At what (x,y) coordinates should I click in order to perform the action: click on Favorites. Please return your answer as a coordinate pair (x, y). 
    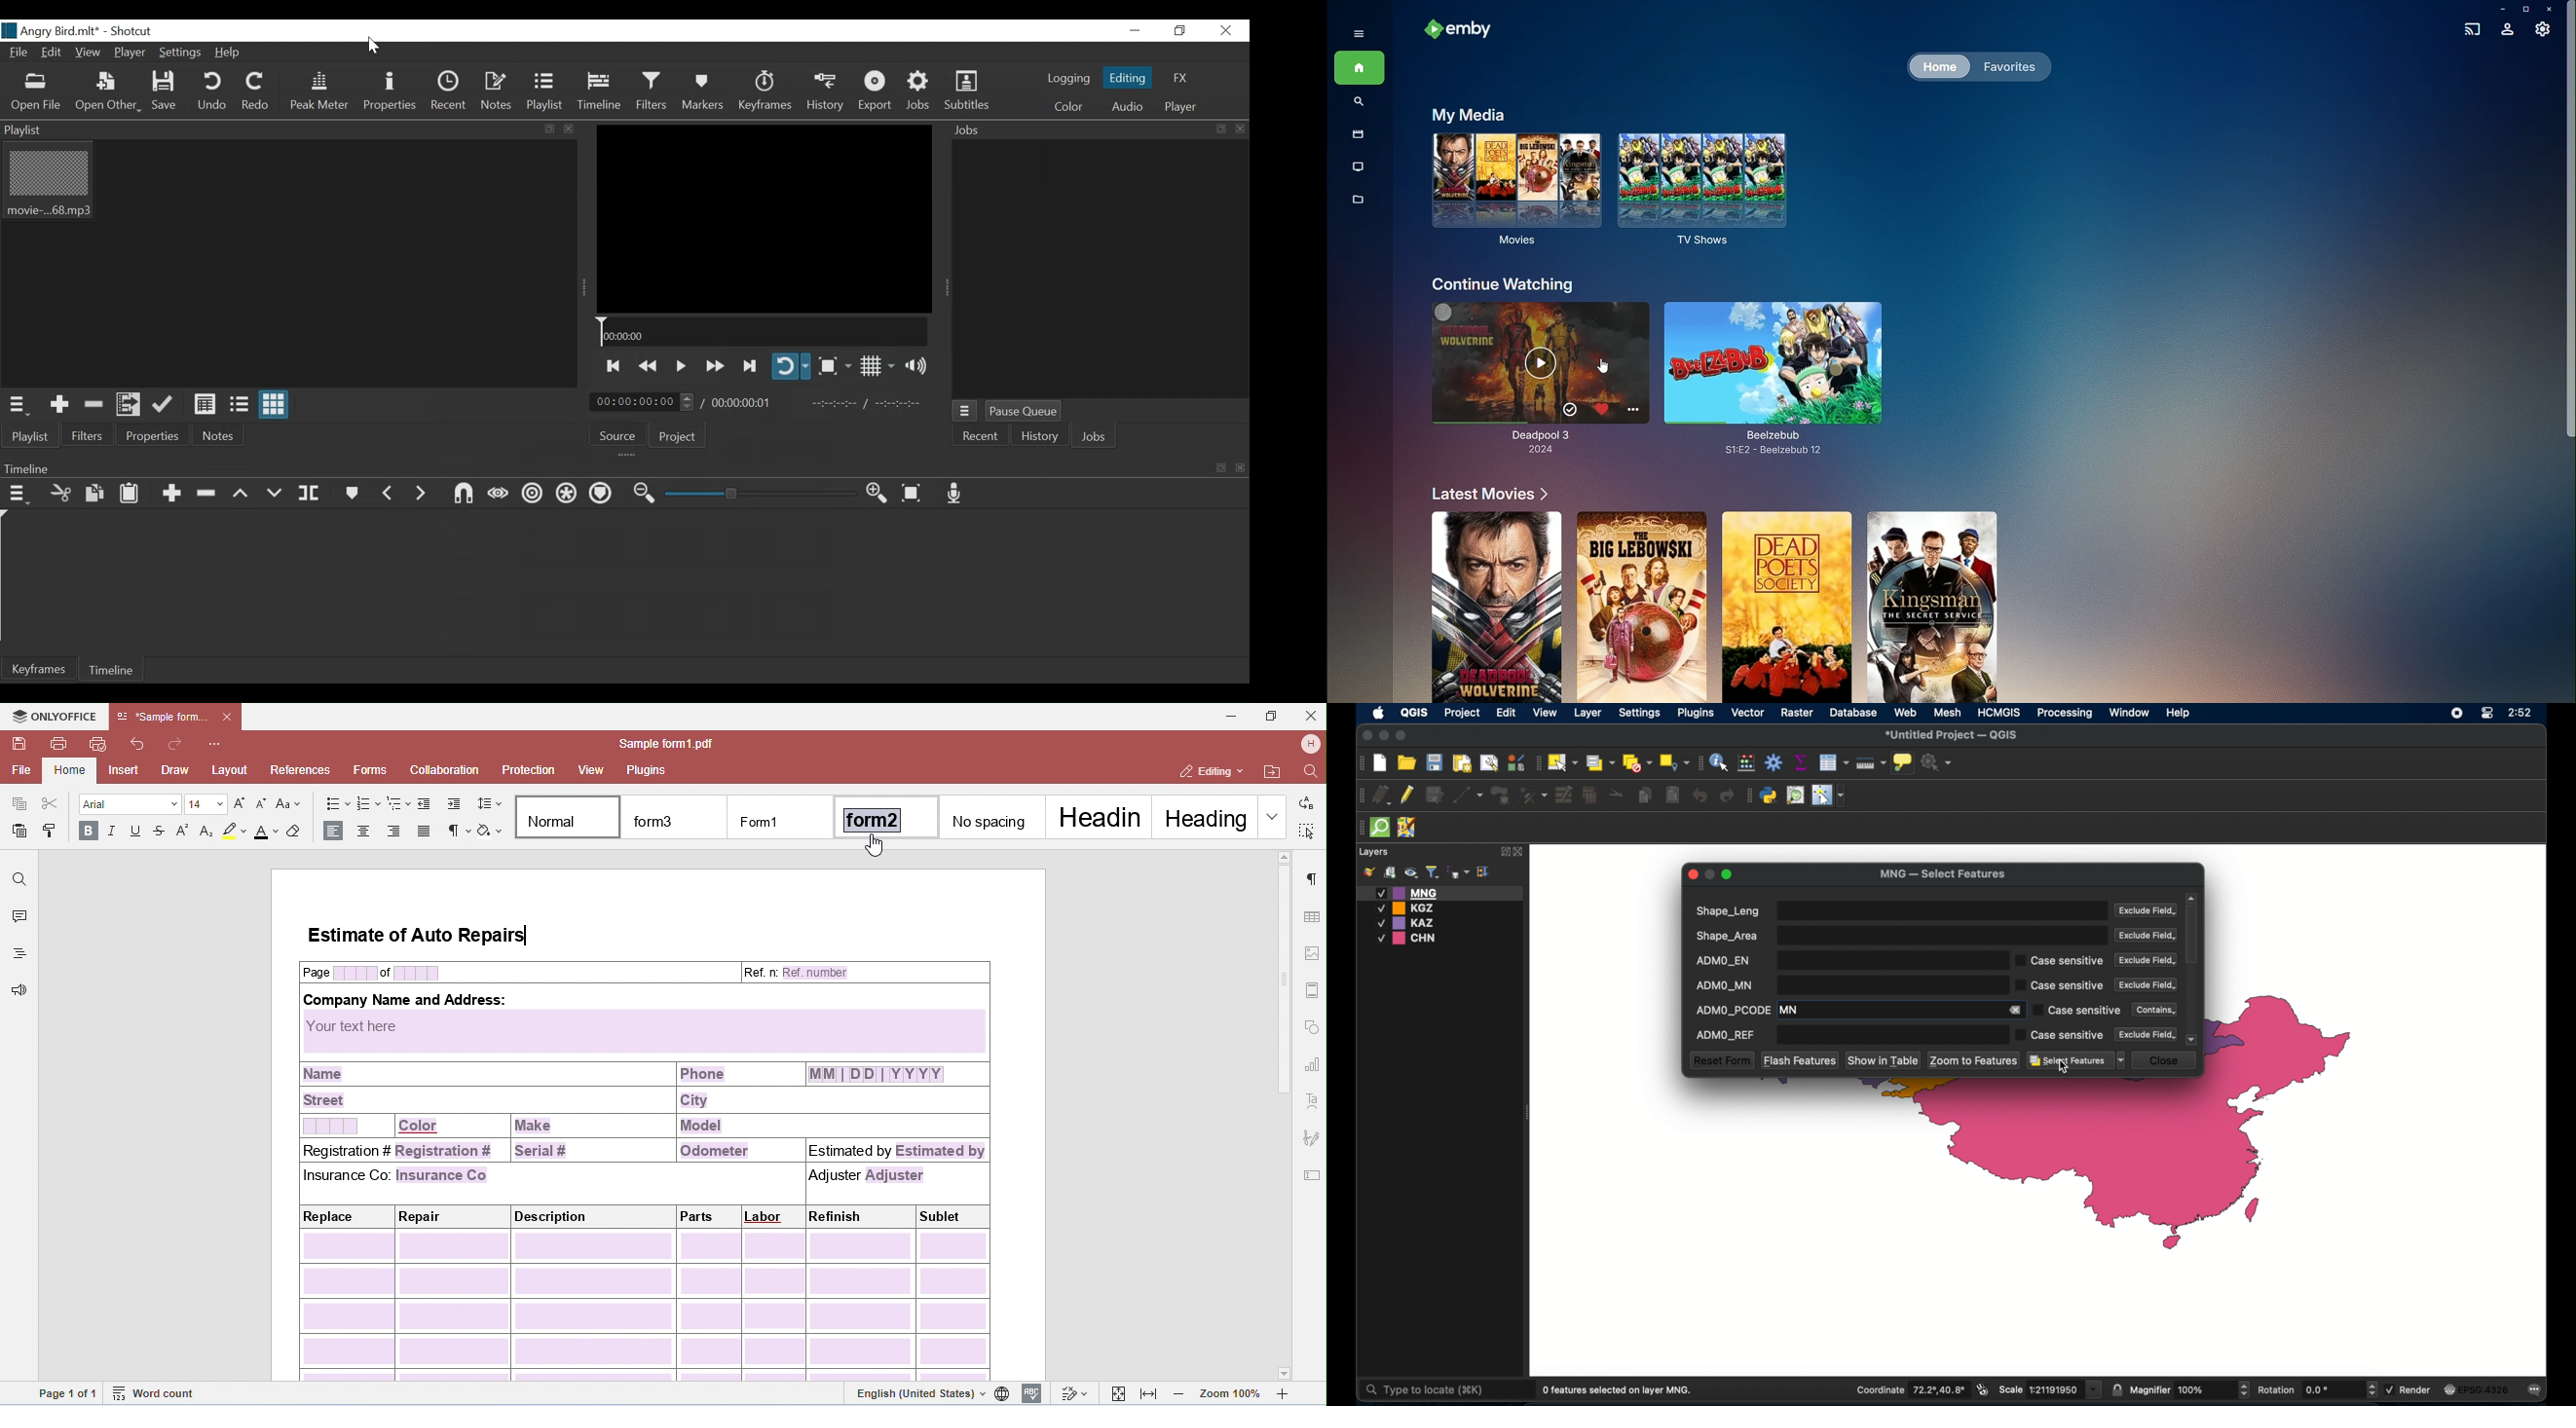
    Looking at the image, I should click on (2012, 68).